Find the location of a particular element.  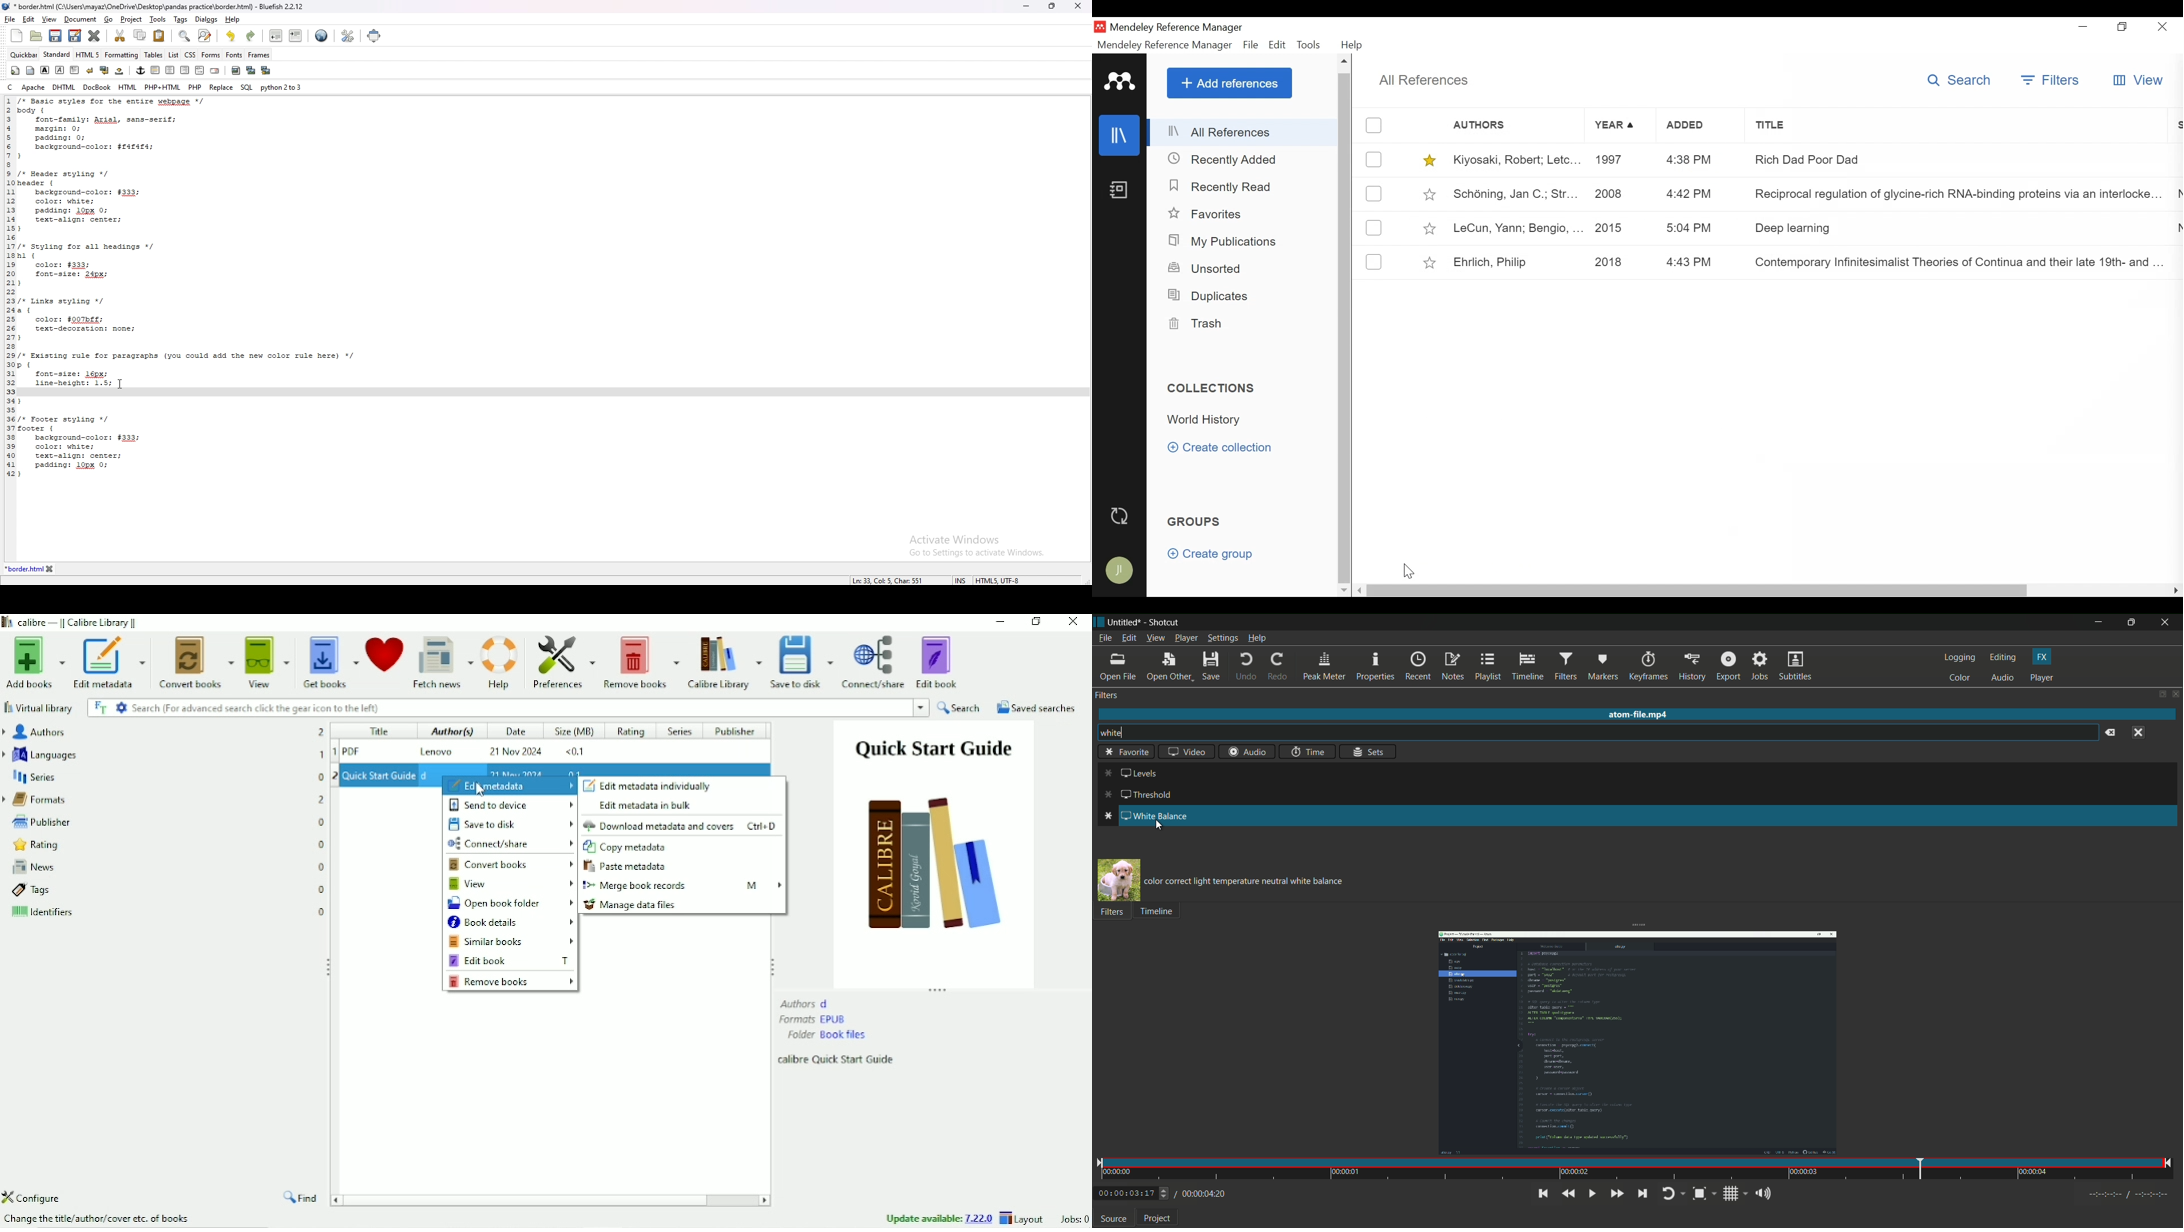

Resize is located at coordinates (939, 990).